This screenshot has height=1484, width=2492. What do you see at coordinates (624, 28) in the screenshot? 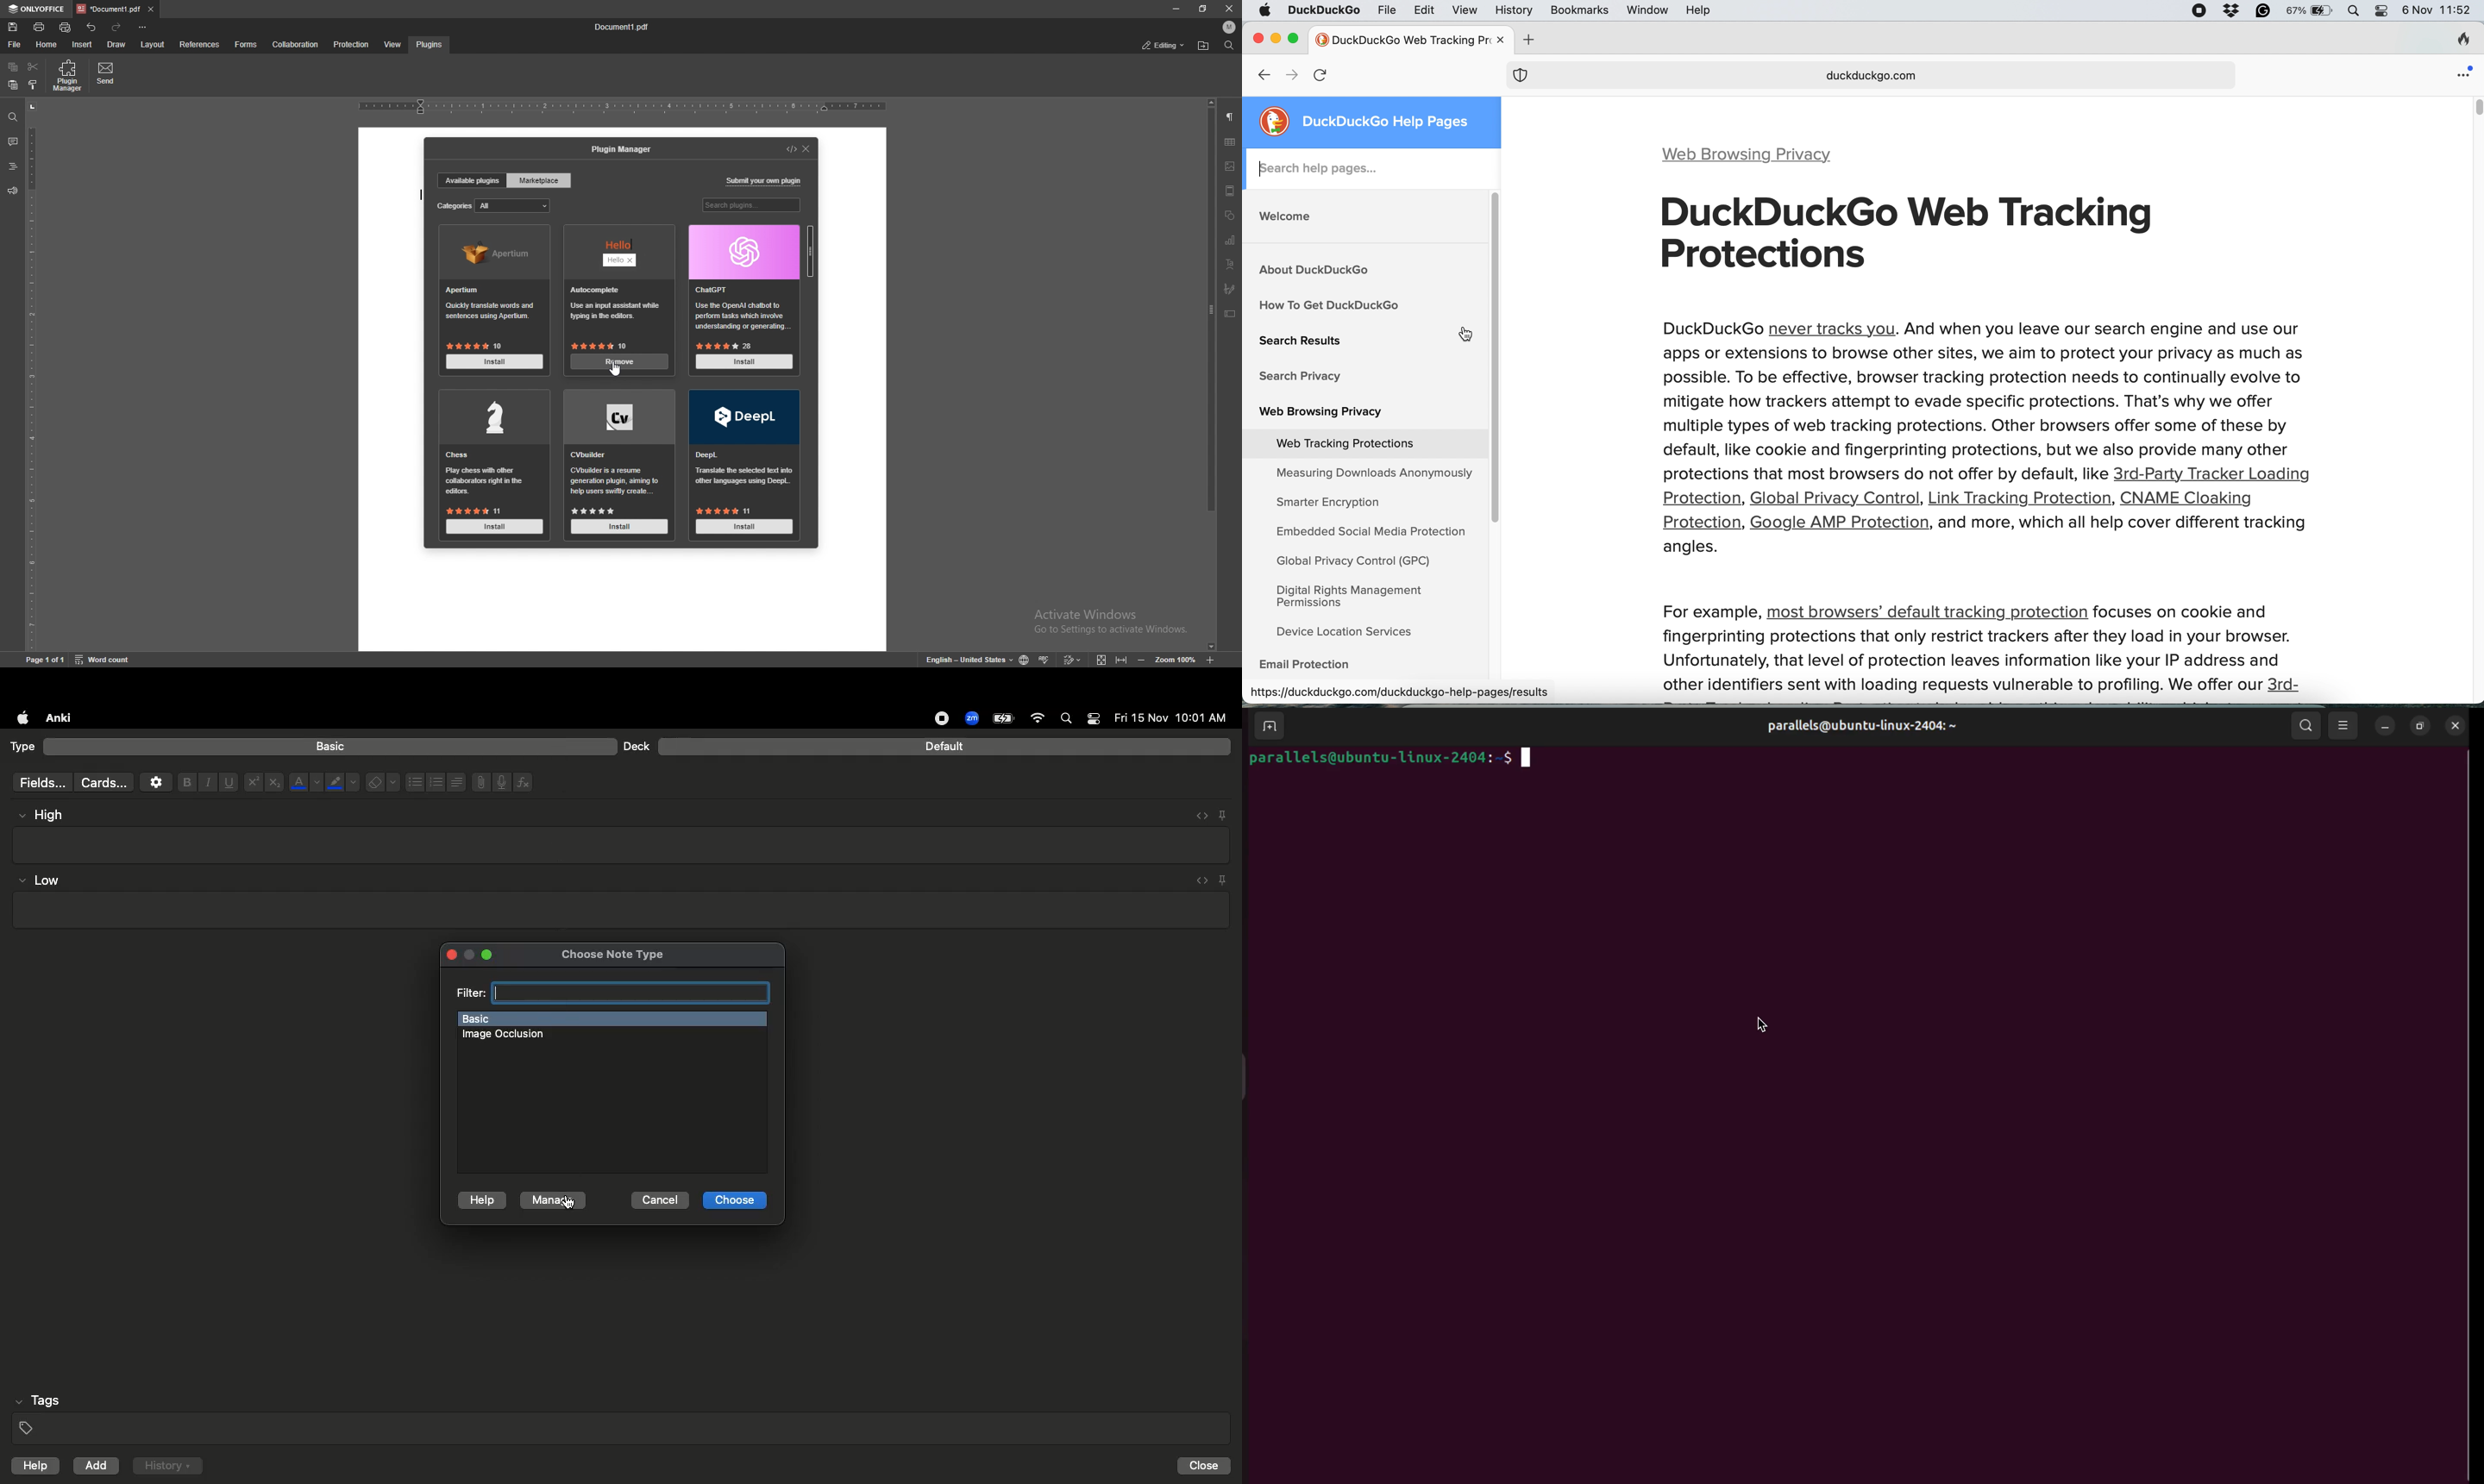
I see `Document1 pdf` at bounding box center [624, 28].